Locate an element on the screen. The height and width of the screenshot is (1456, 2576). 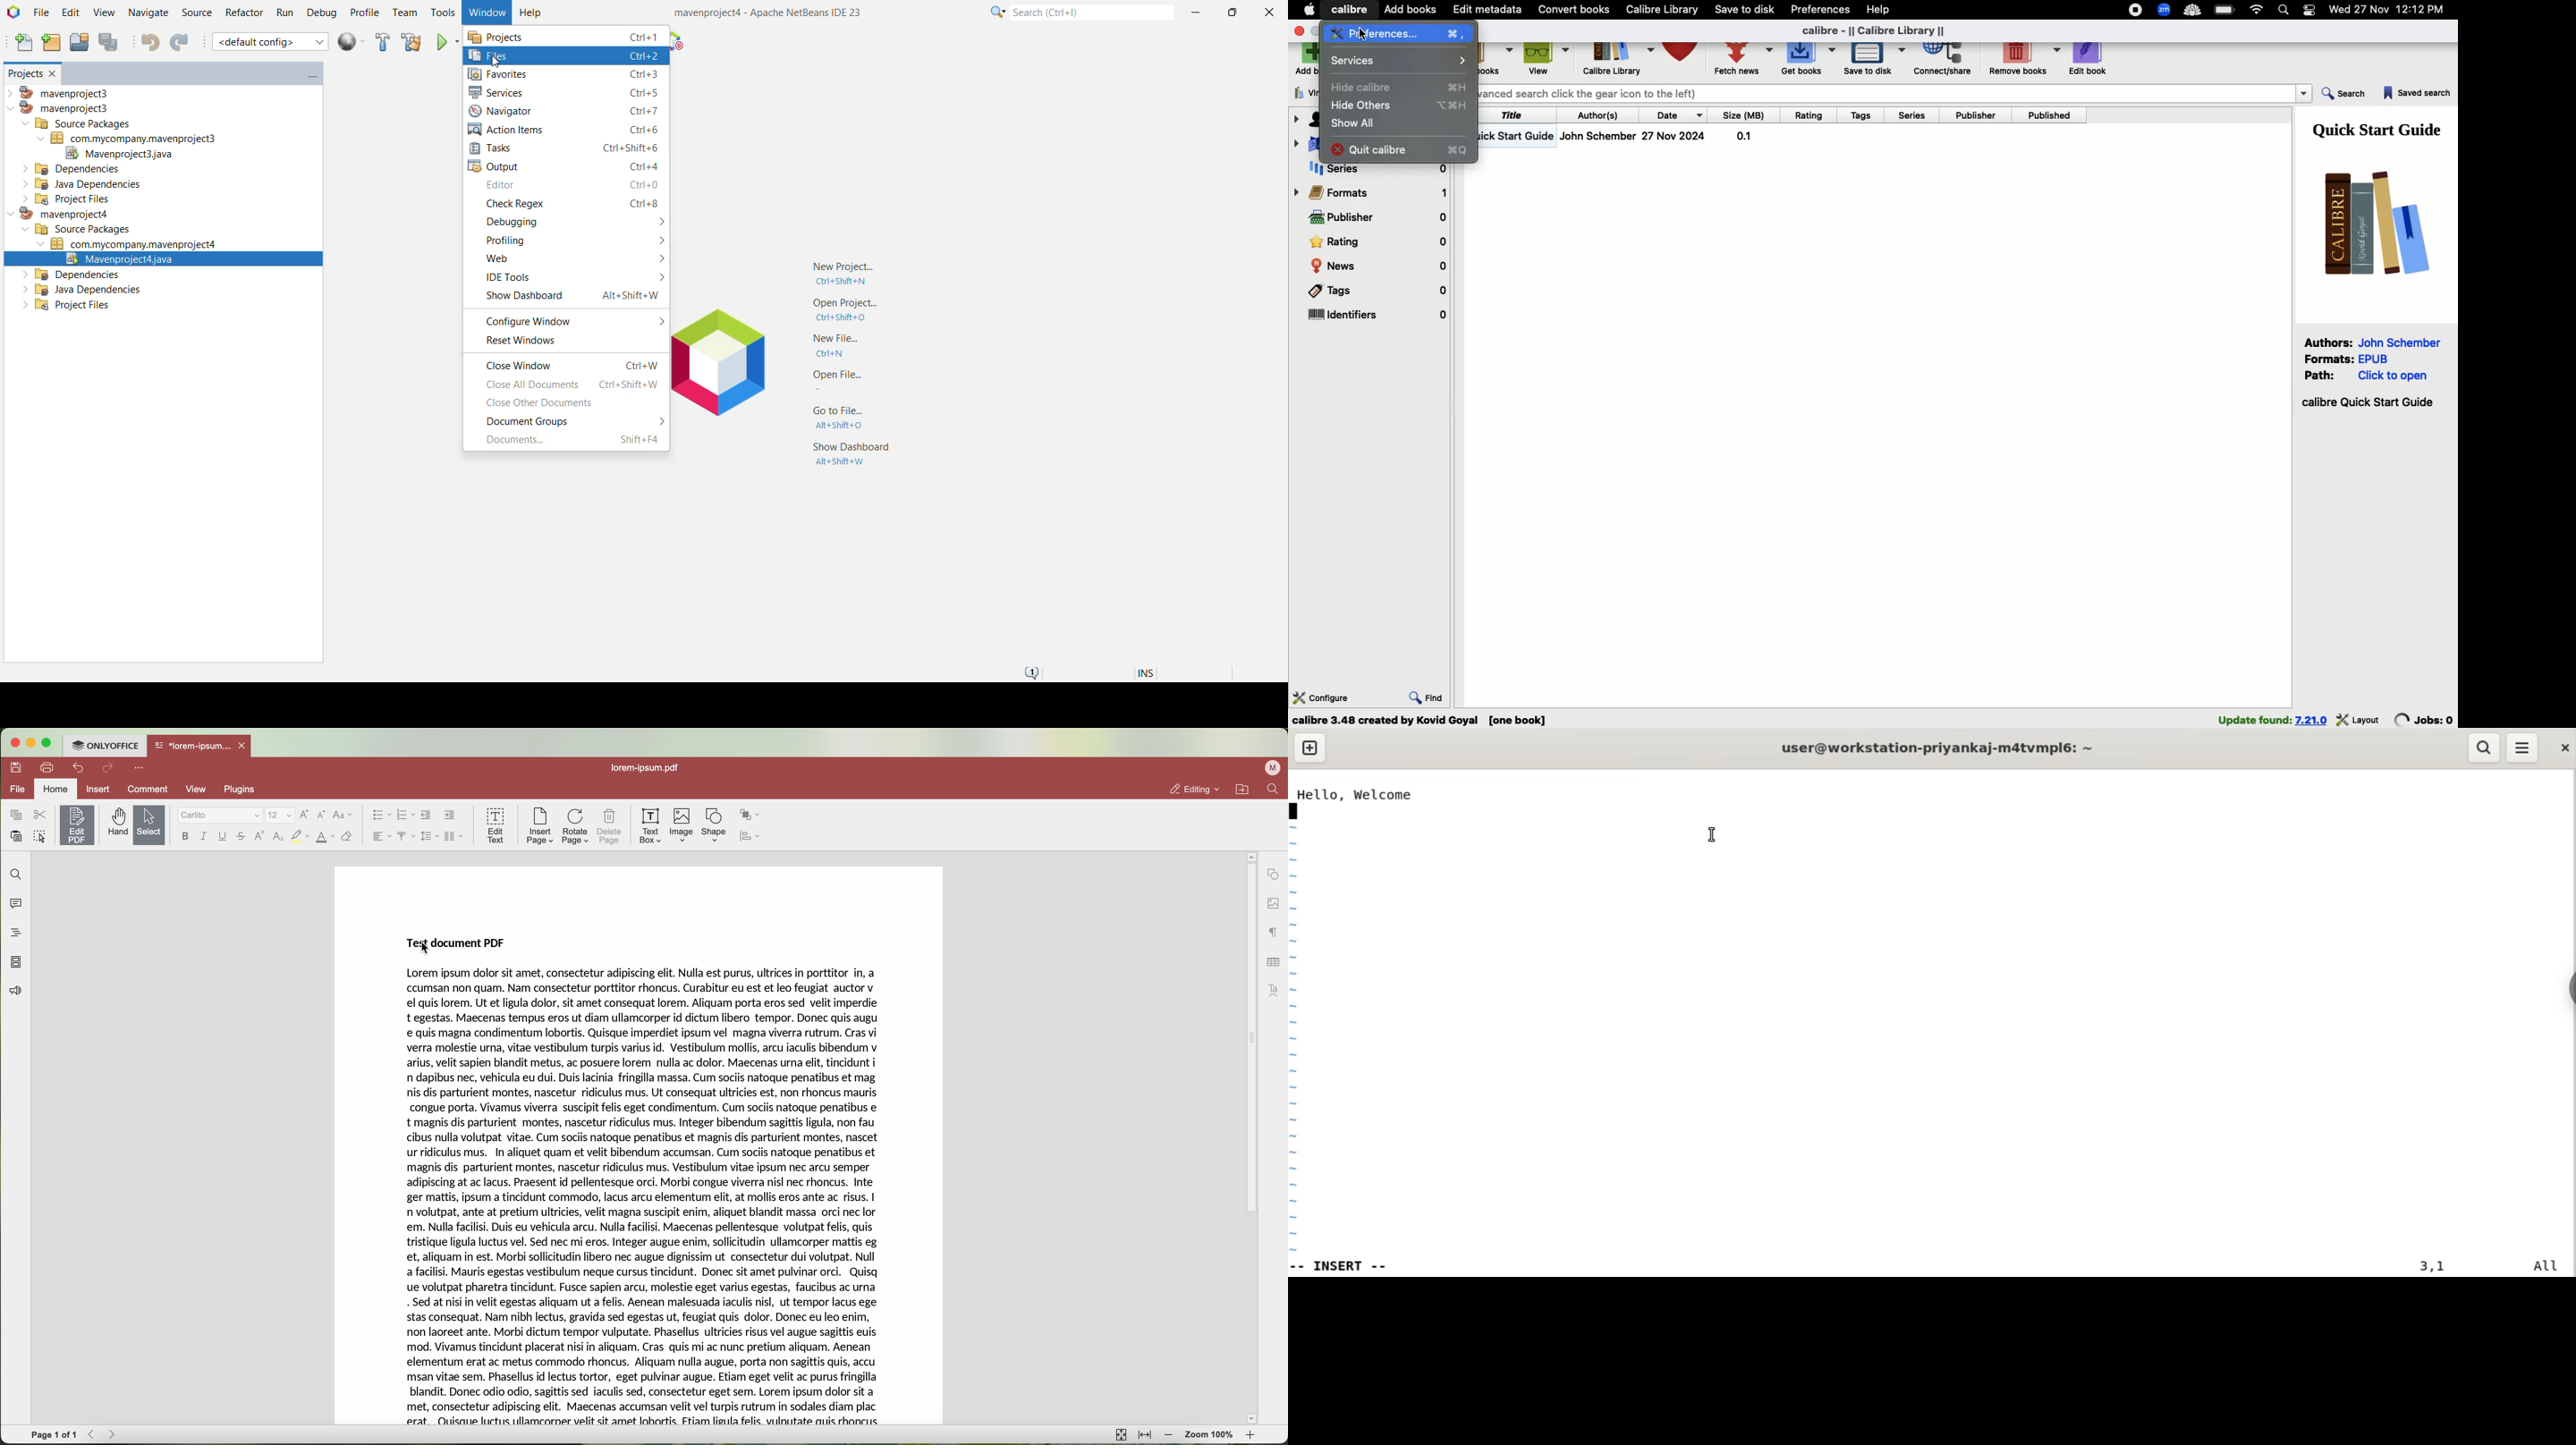
save is located at coordinates (16, 768).